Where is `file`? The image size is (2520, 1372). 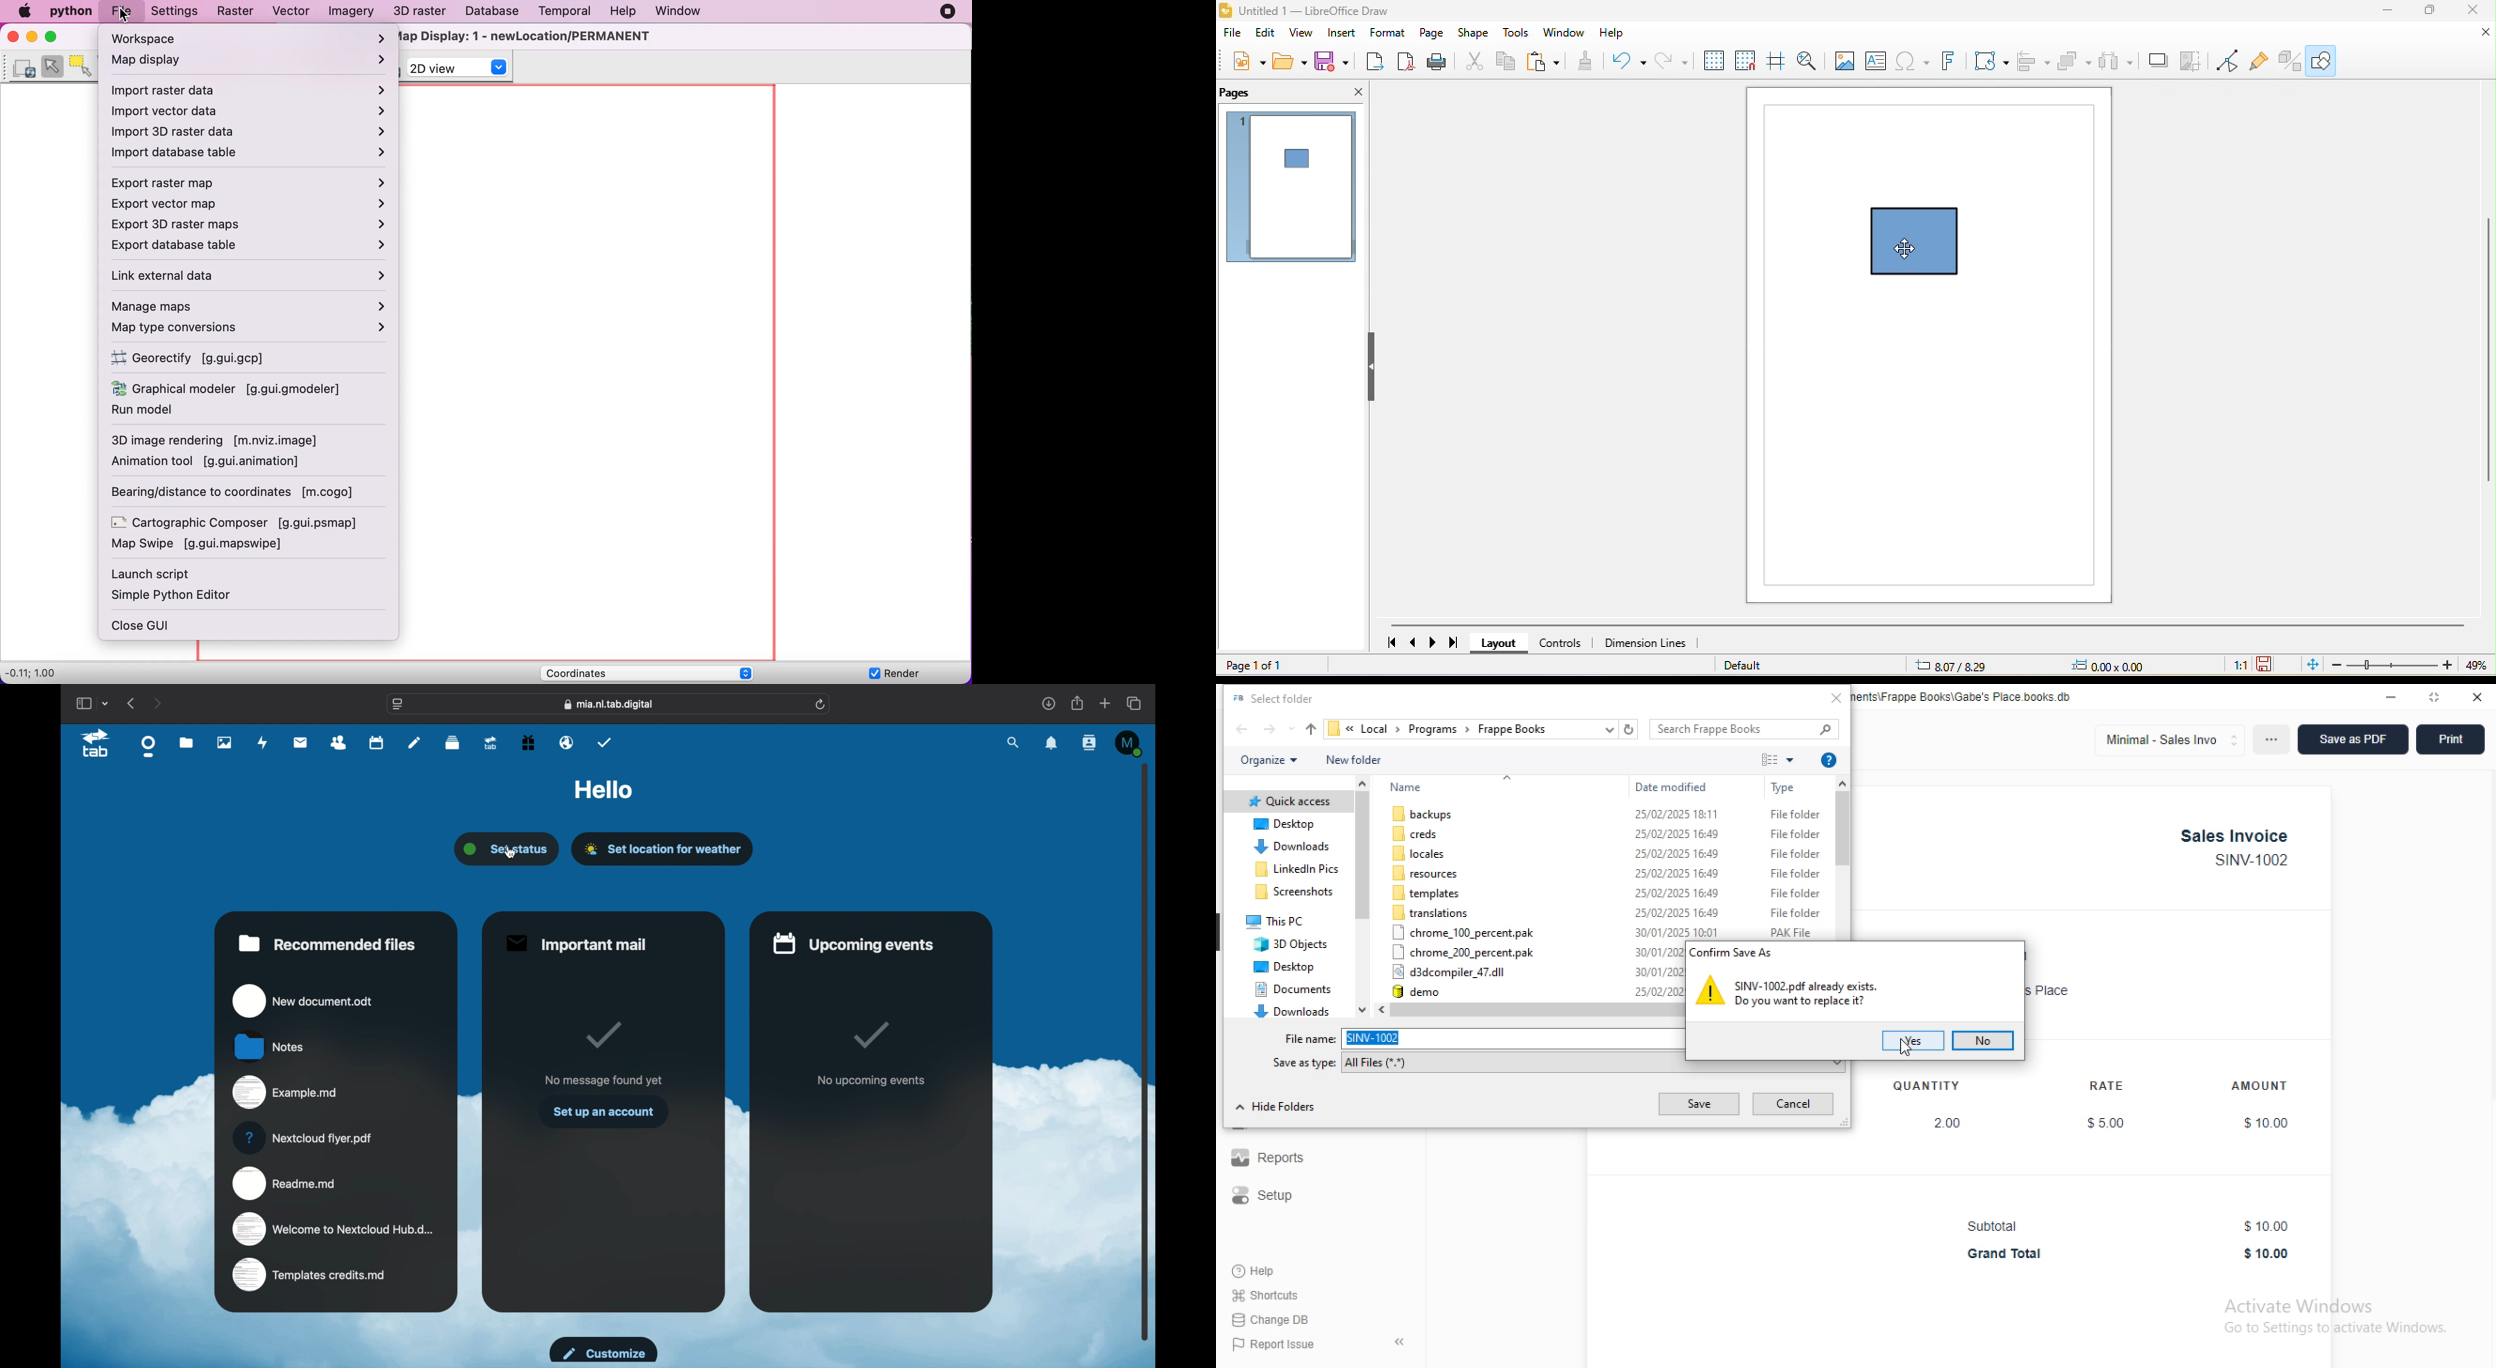
file is located at coordinates (1235, 34).